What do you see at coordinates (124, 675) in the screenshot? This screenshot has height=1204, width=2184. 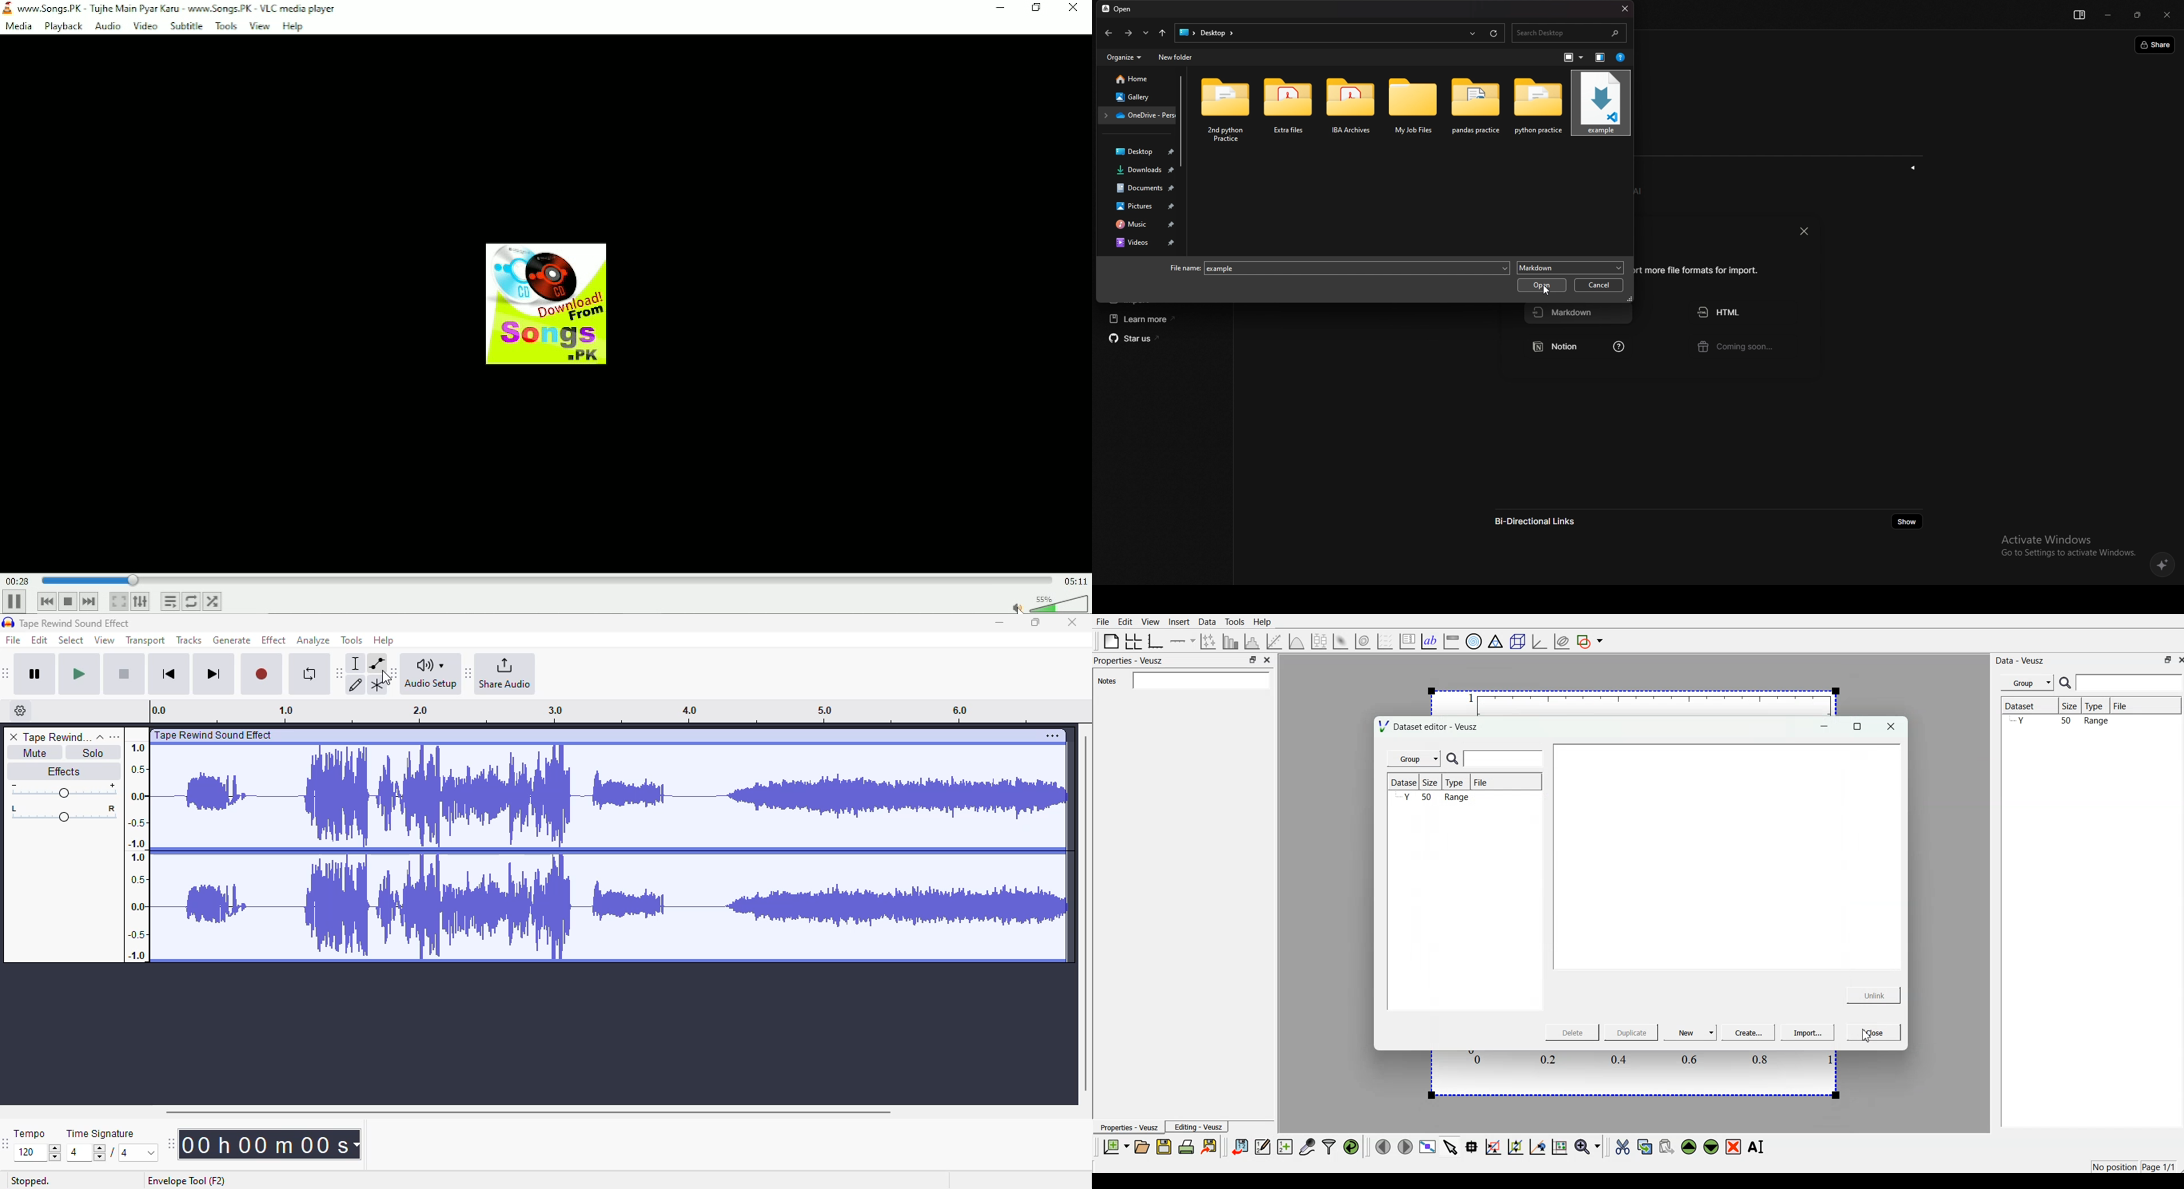 I see `stop` at bounding box center [124, 675].